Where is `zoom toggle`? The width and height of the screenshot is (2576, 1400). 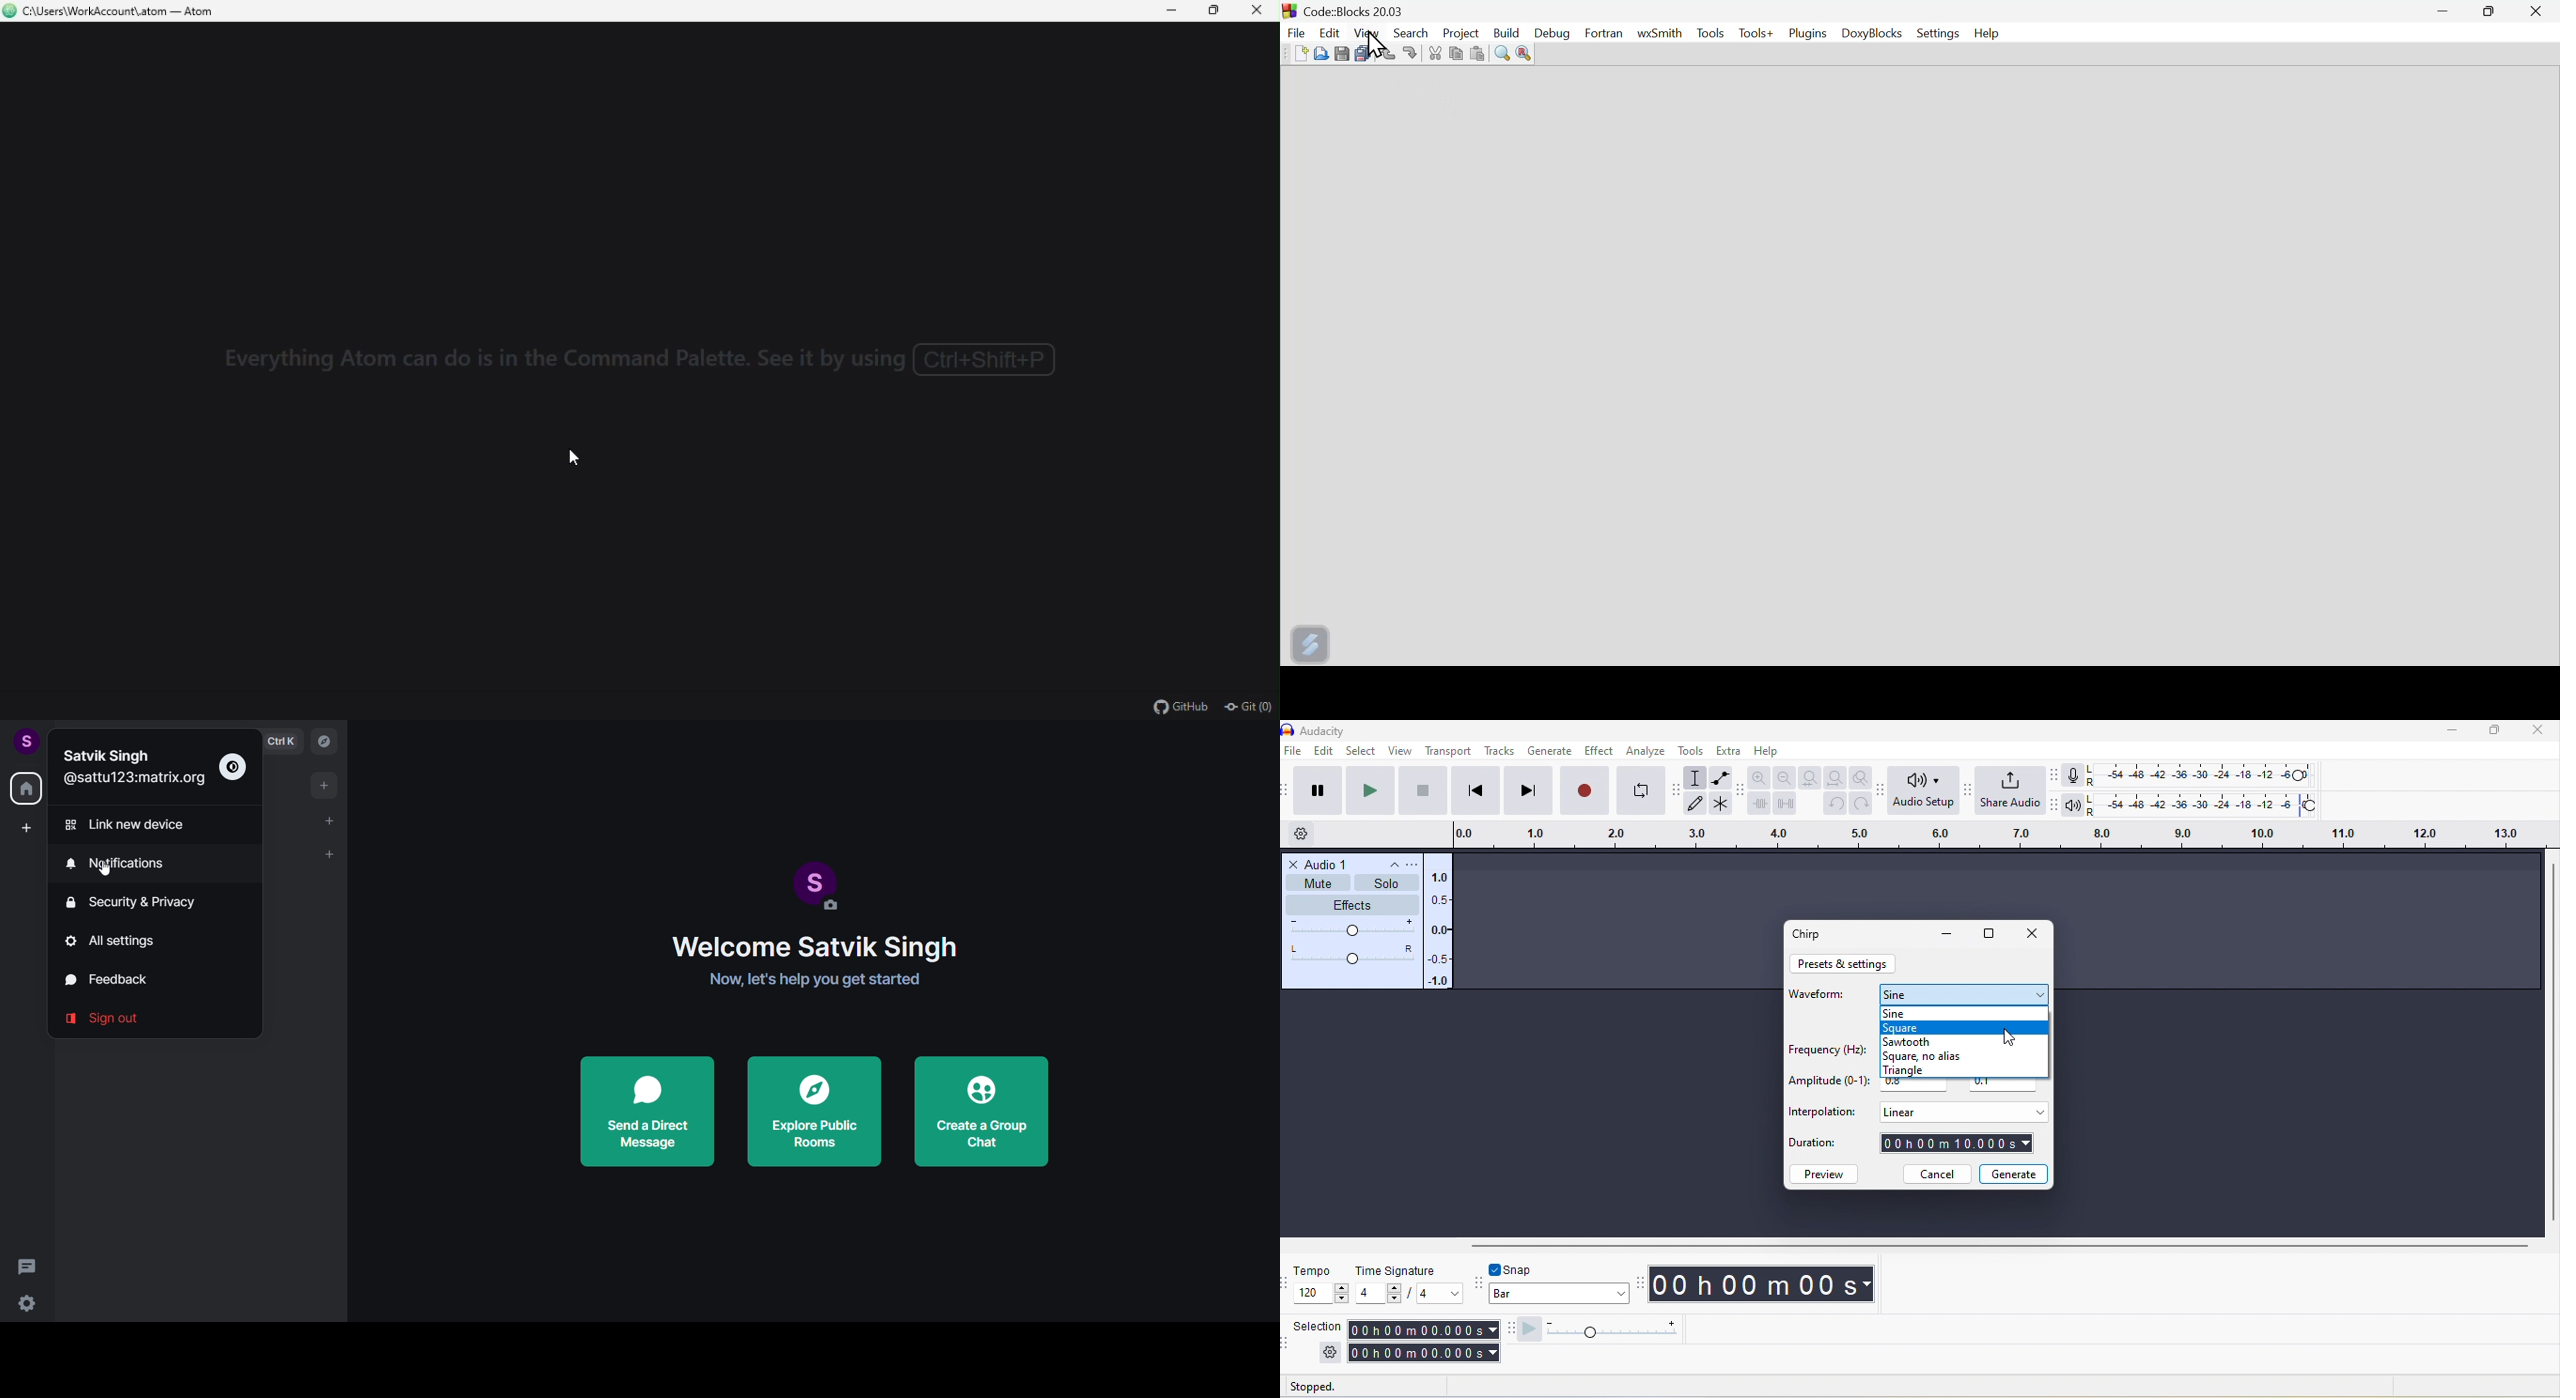
zoom toggle is located at coordinates (1863, 778).